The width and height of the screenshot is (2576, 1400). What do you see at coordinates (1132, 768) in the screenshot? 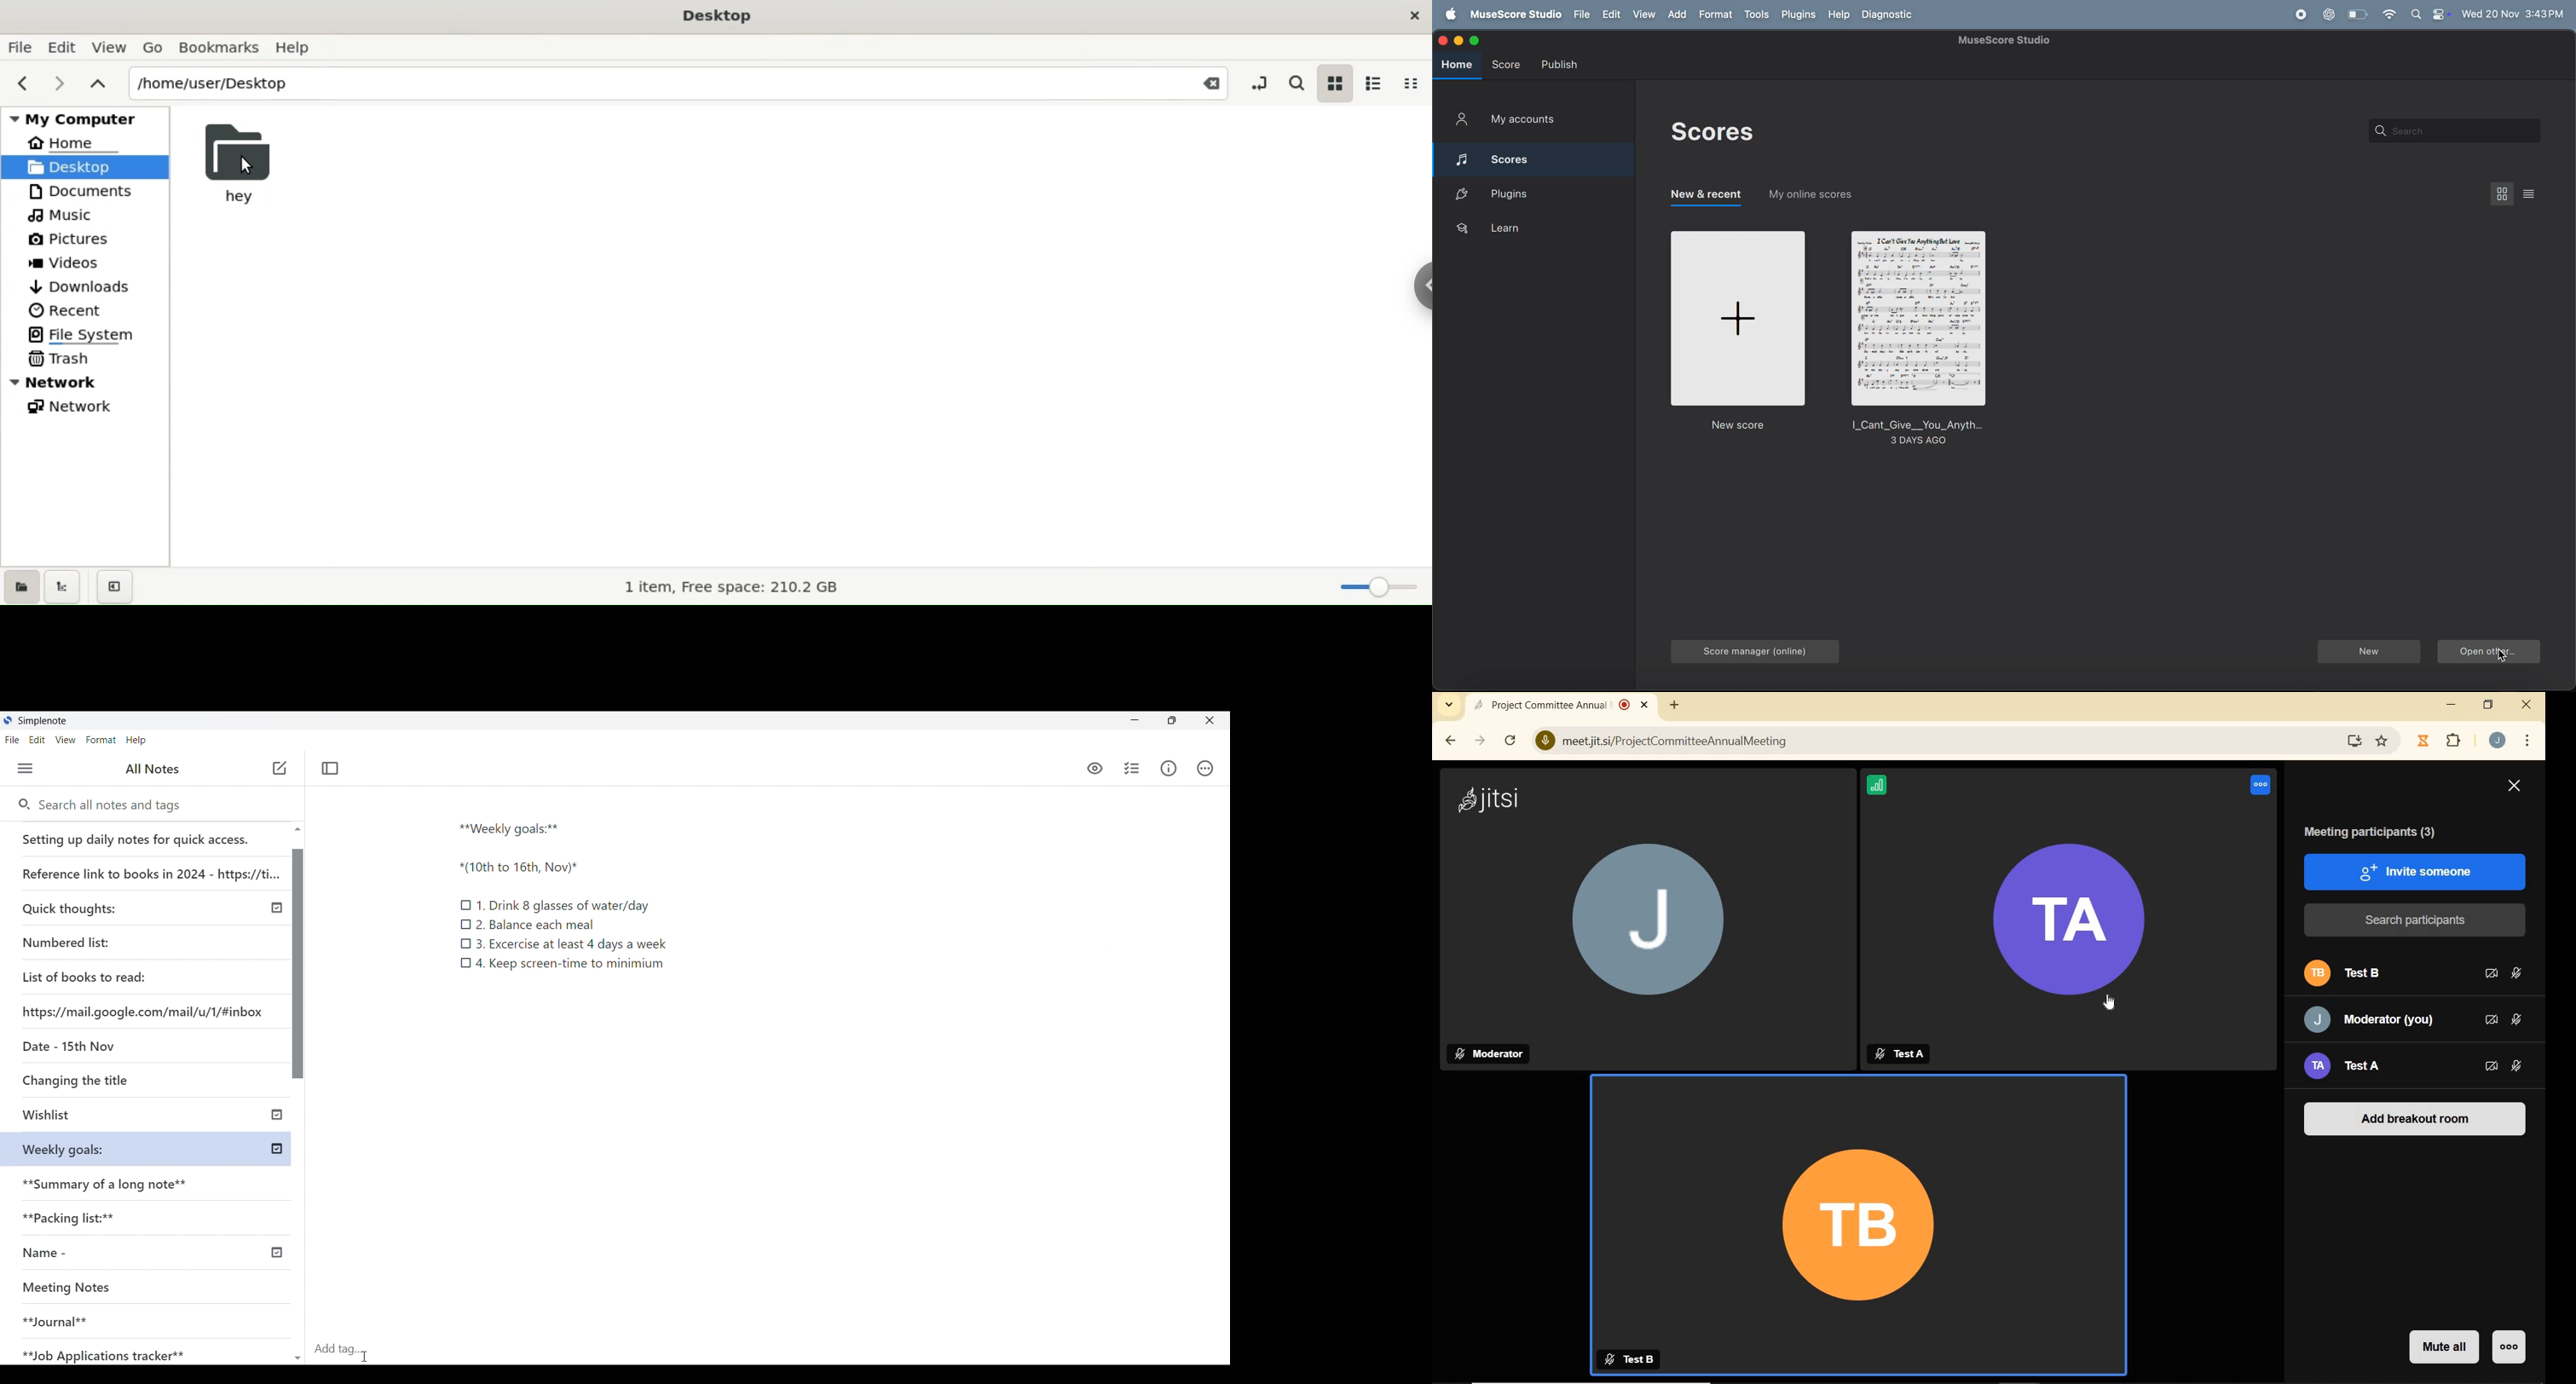
I see `Insert checklist` at bounding box center [1132, 768].